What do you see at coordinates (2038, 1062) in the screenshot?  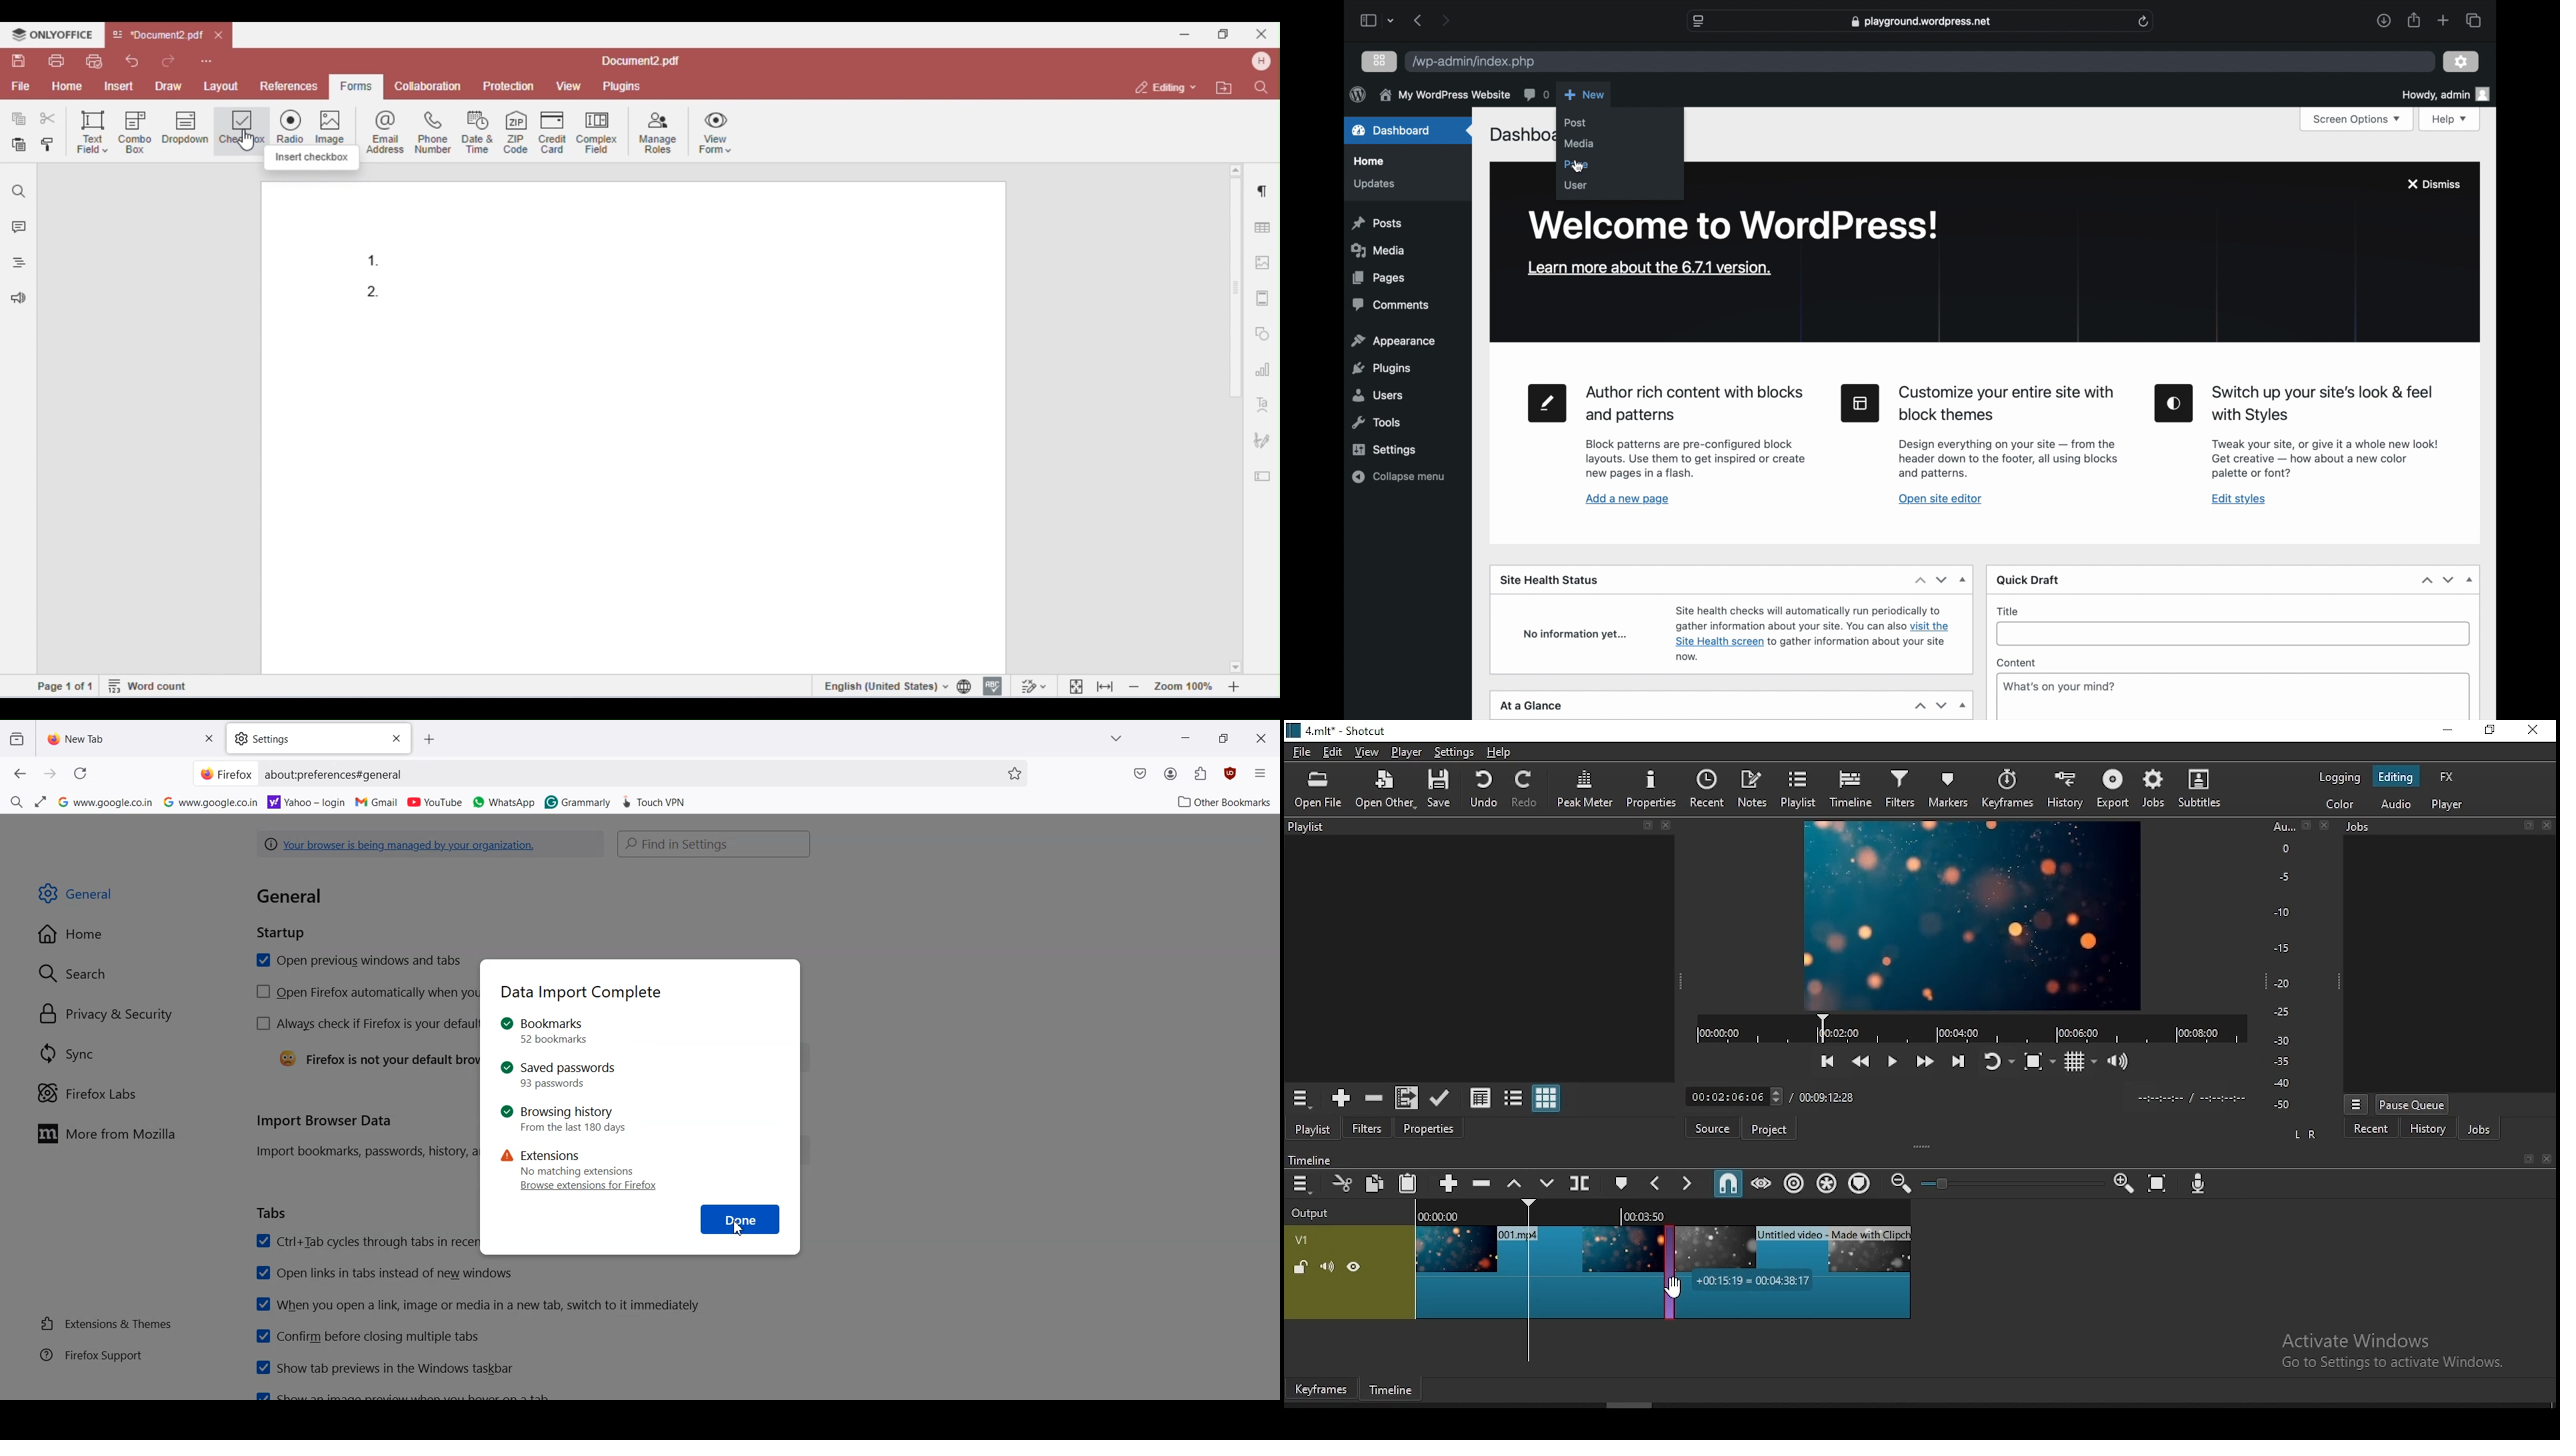 I see `toggle zoom` at bounding box center [2038, 1062].